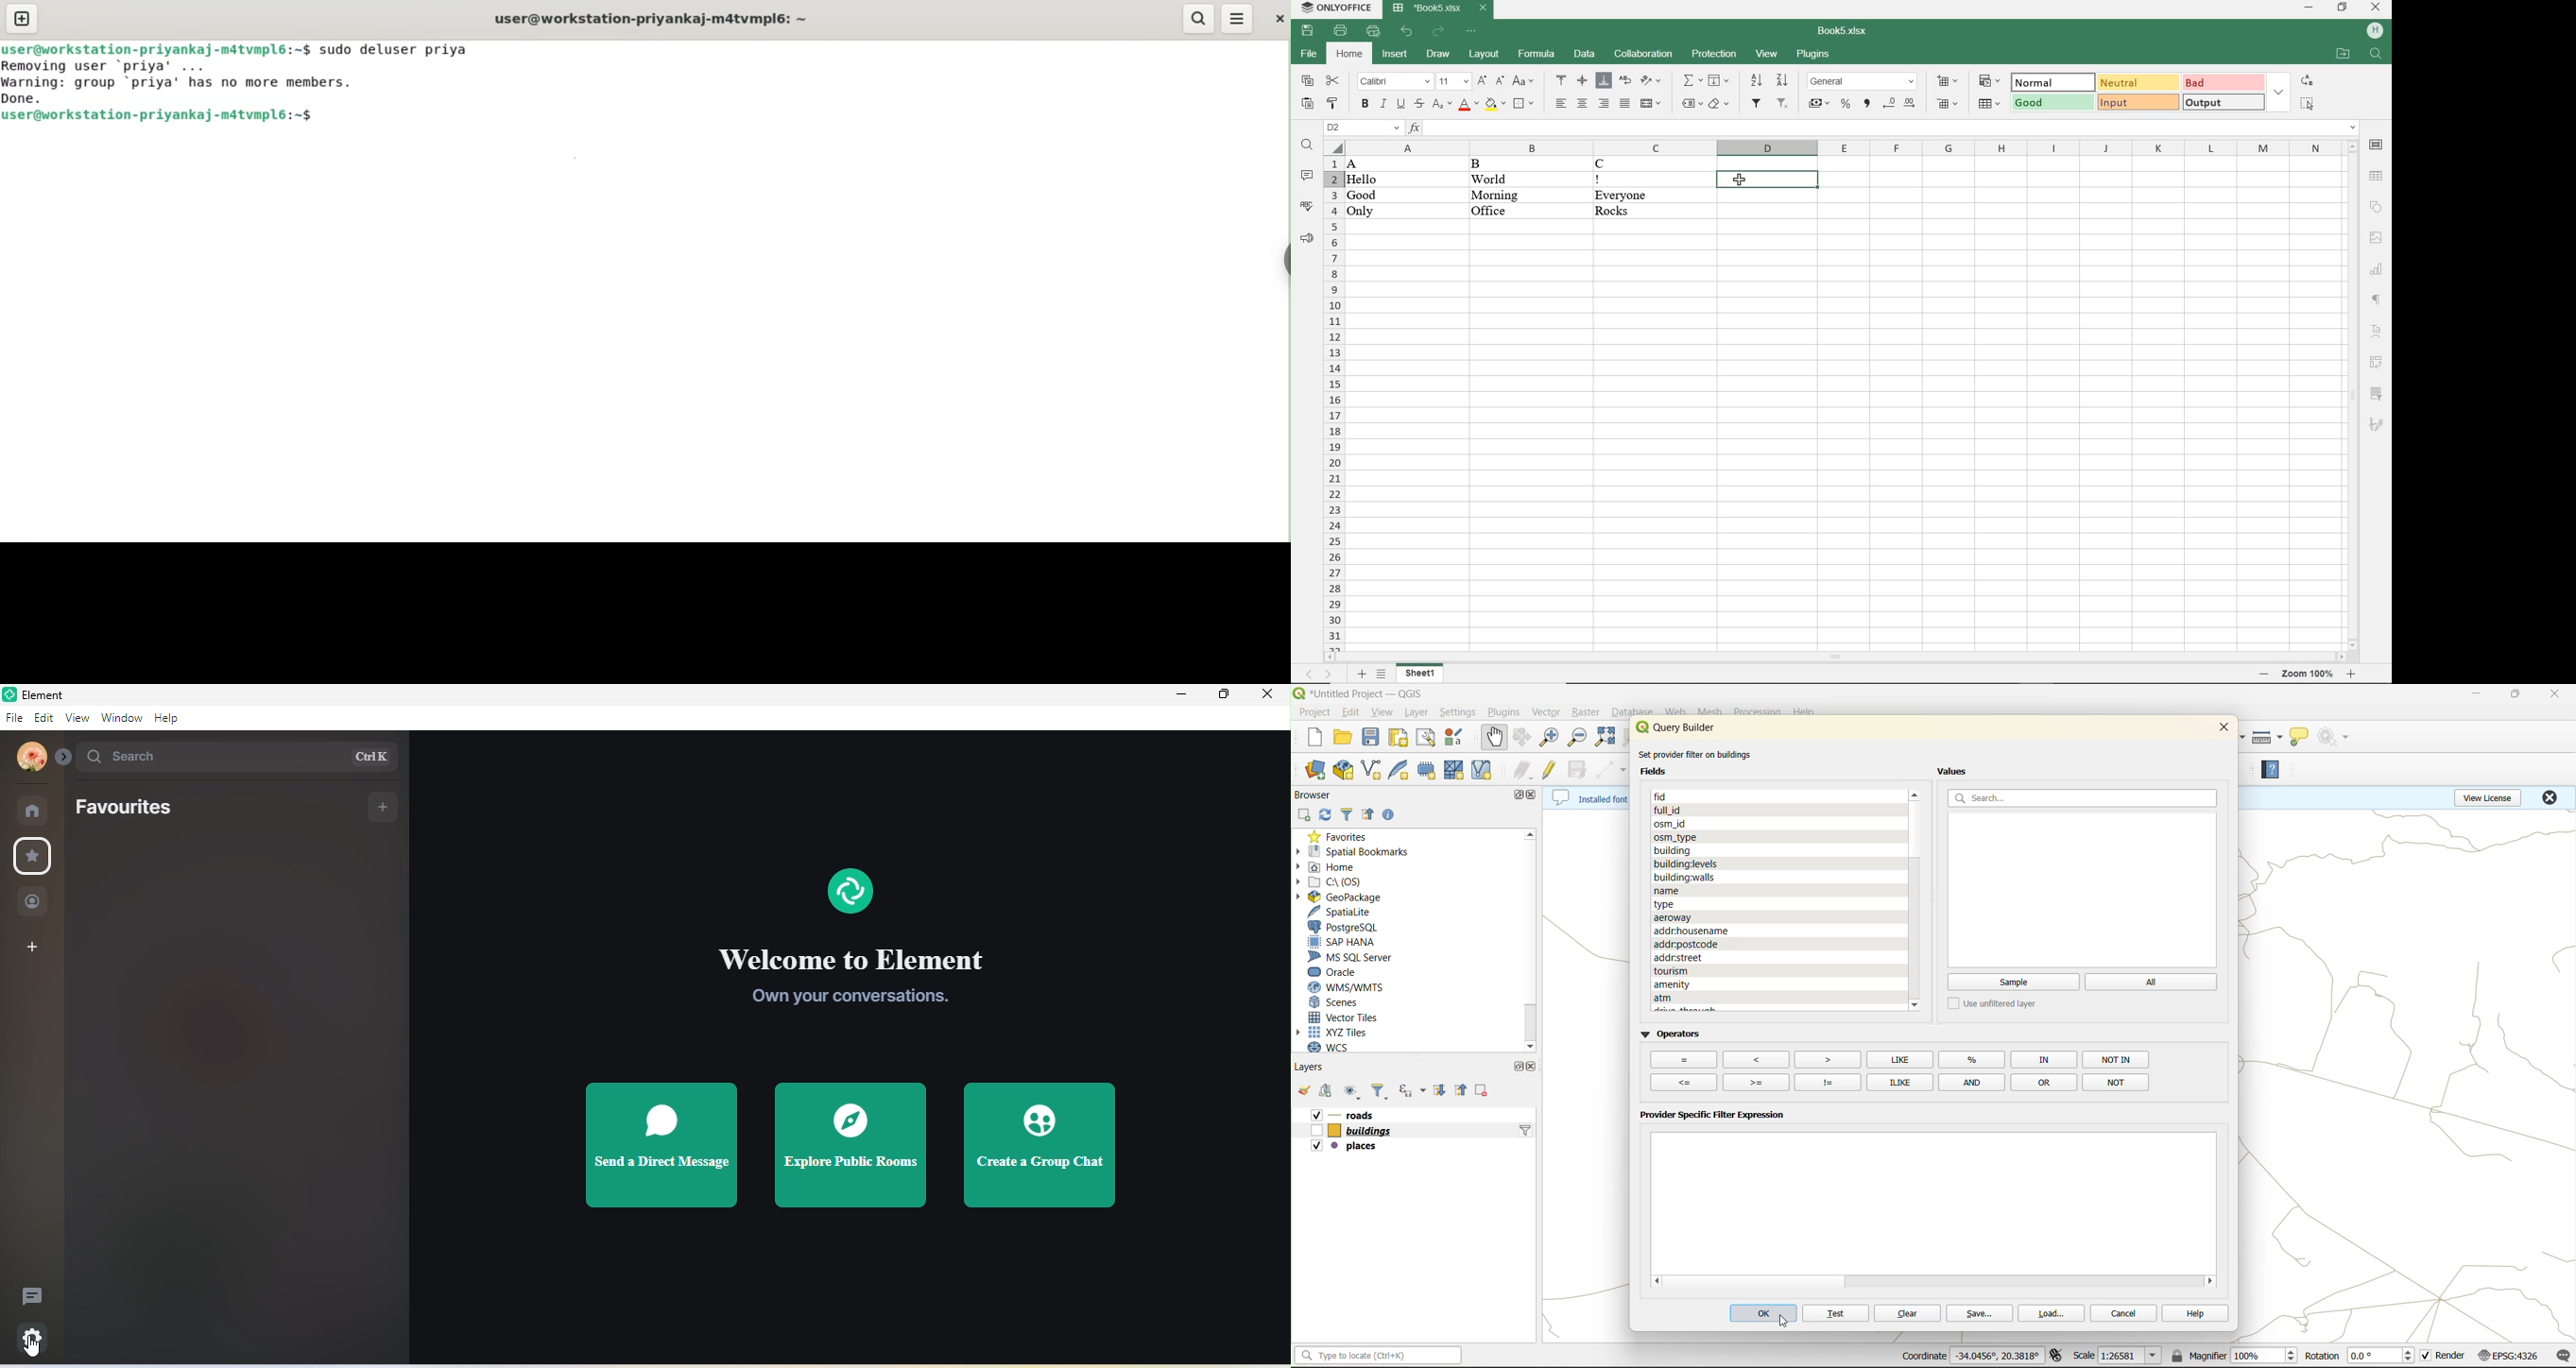 The image size is (2576, 1372). I want to click on ORIENTATION, so click(1650, 81).